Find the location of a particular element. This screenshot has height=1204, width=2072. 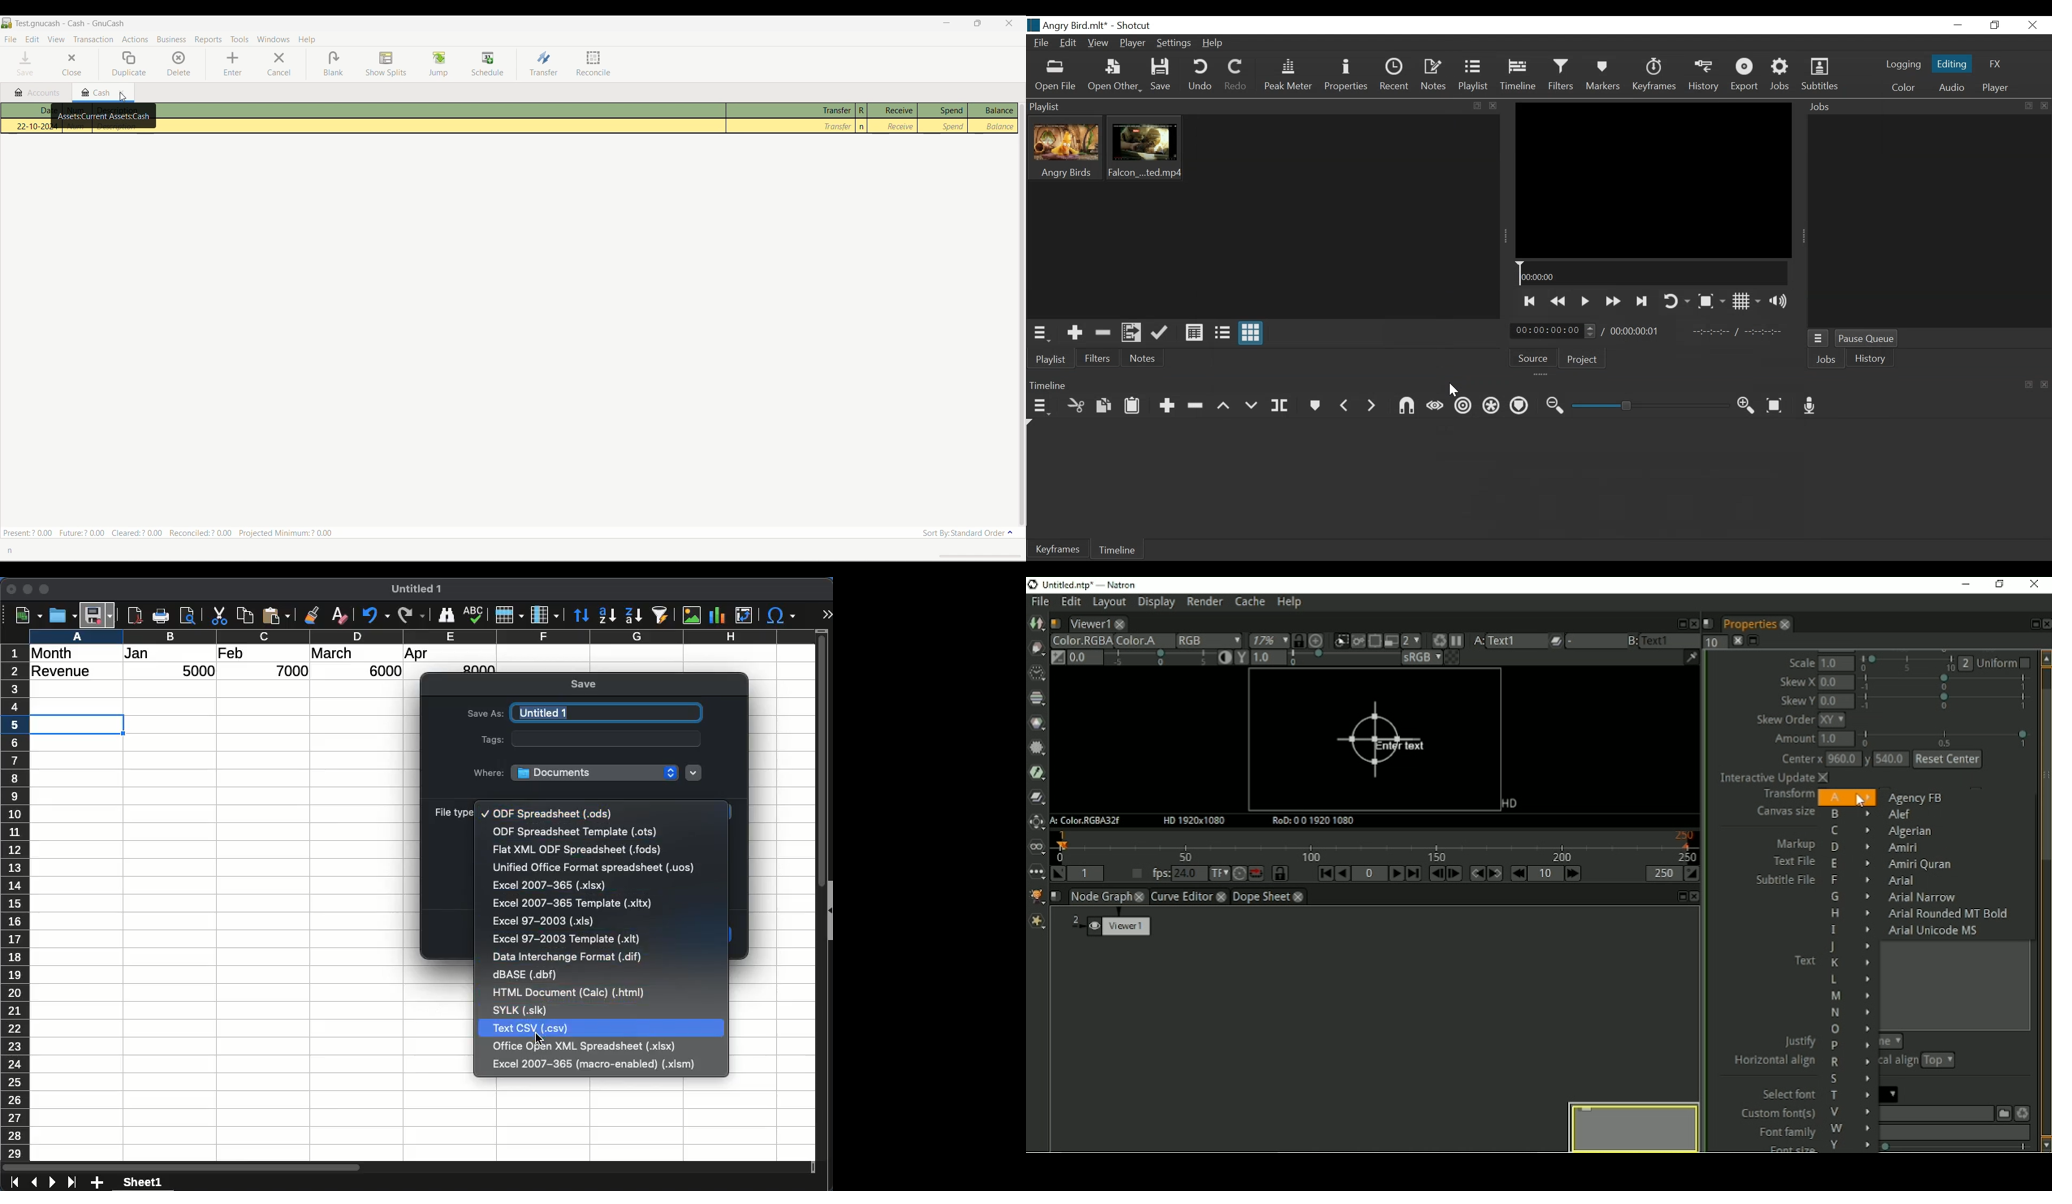

column is located at coordinates (545, 614).